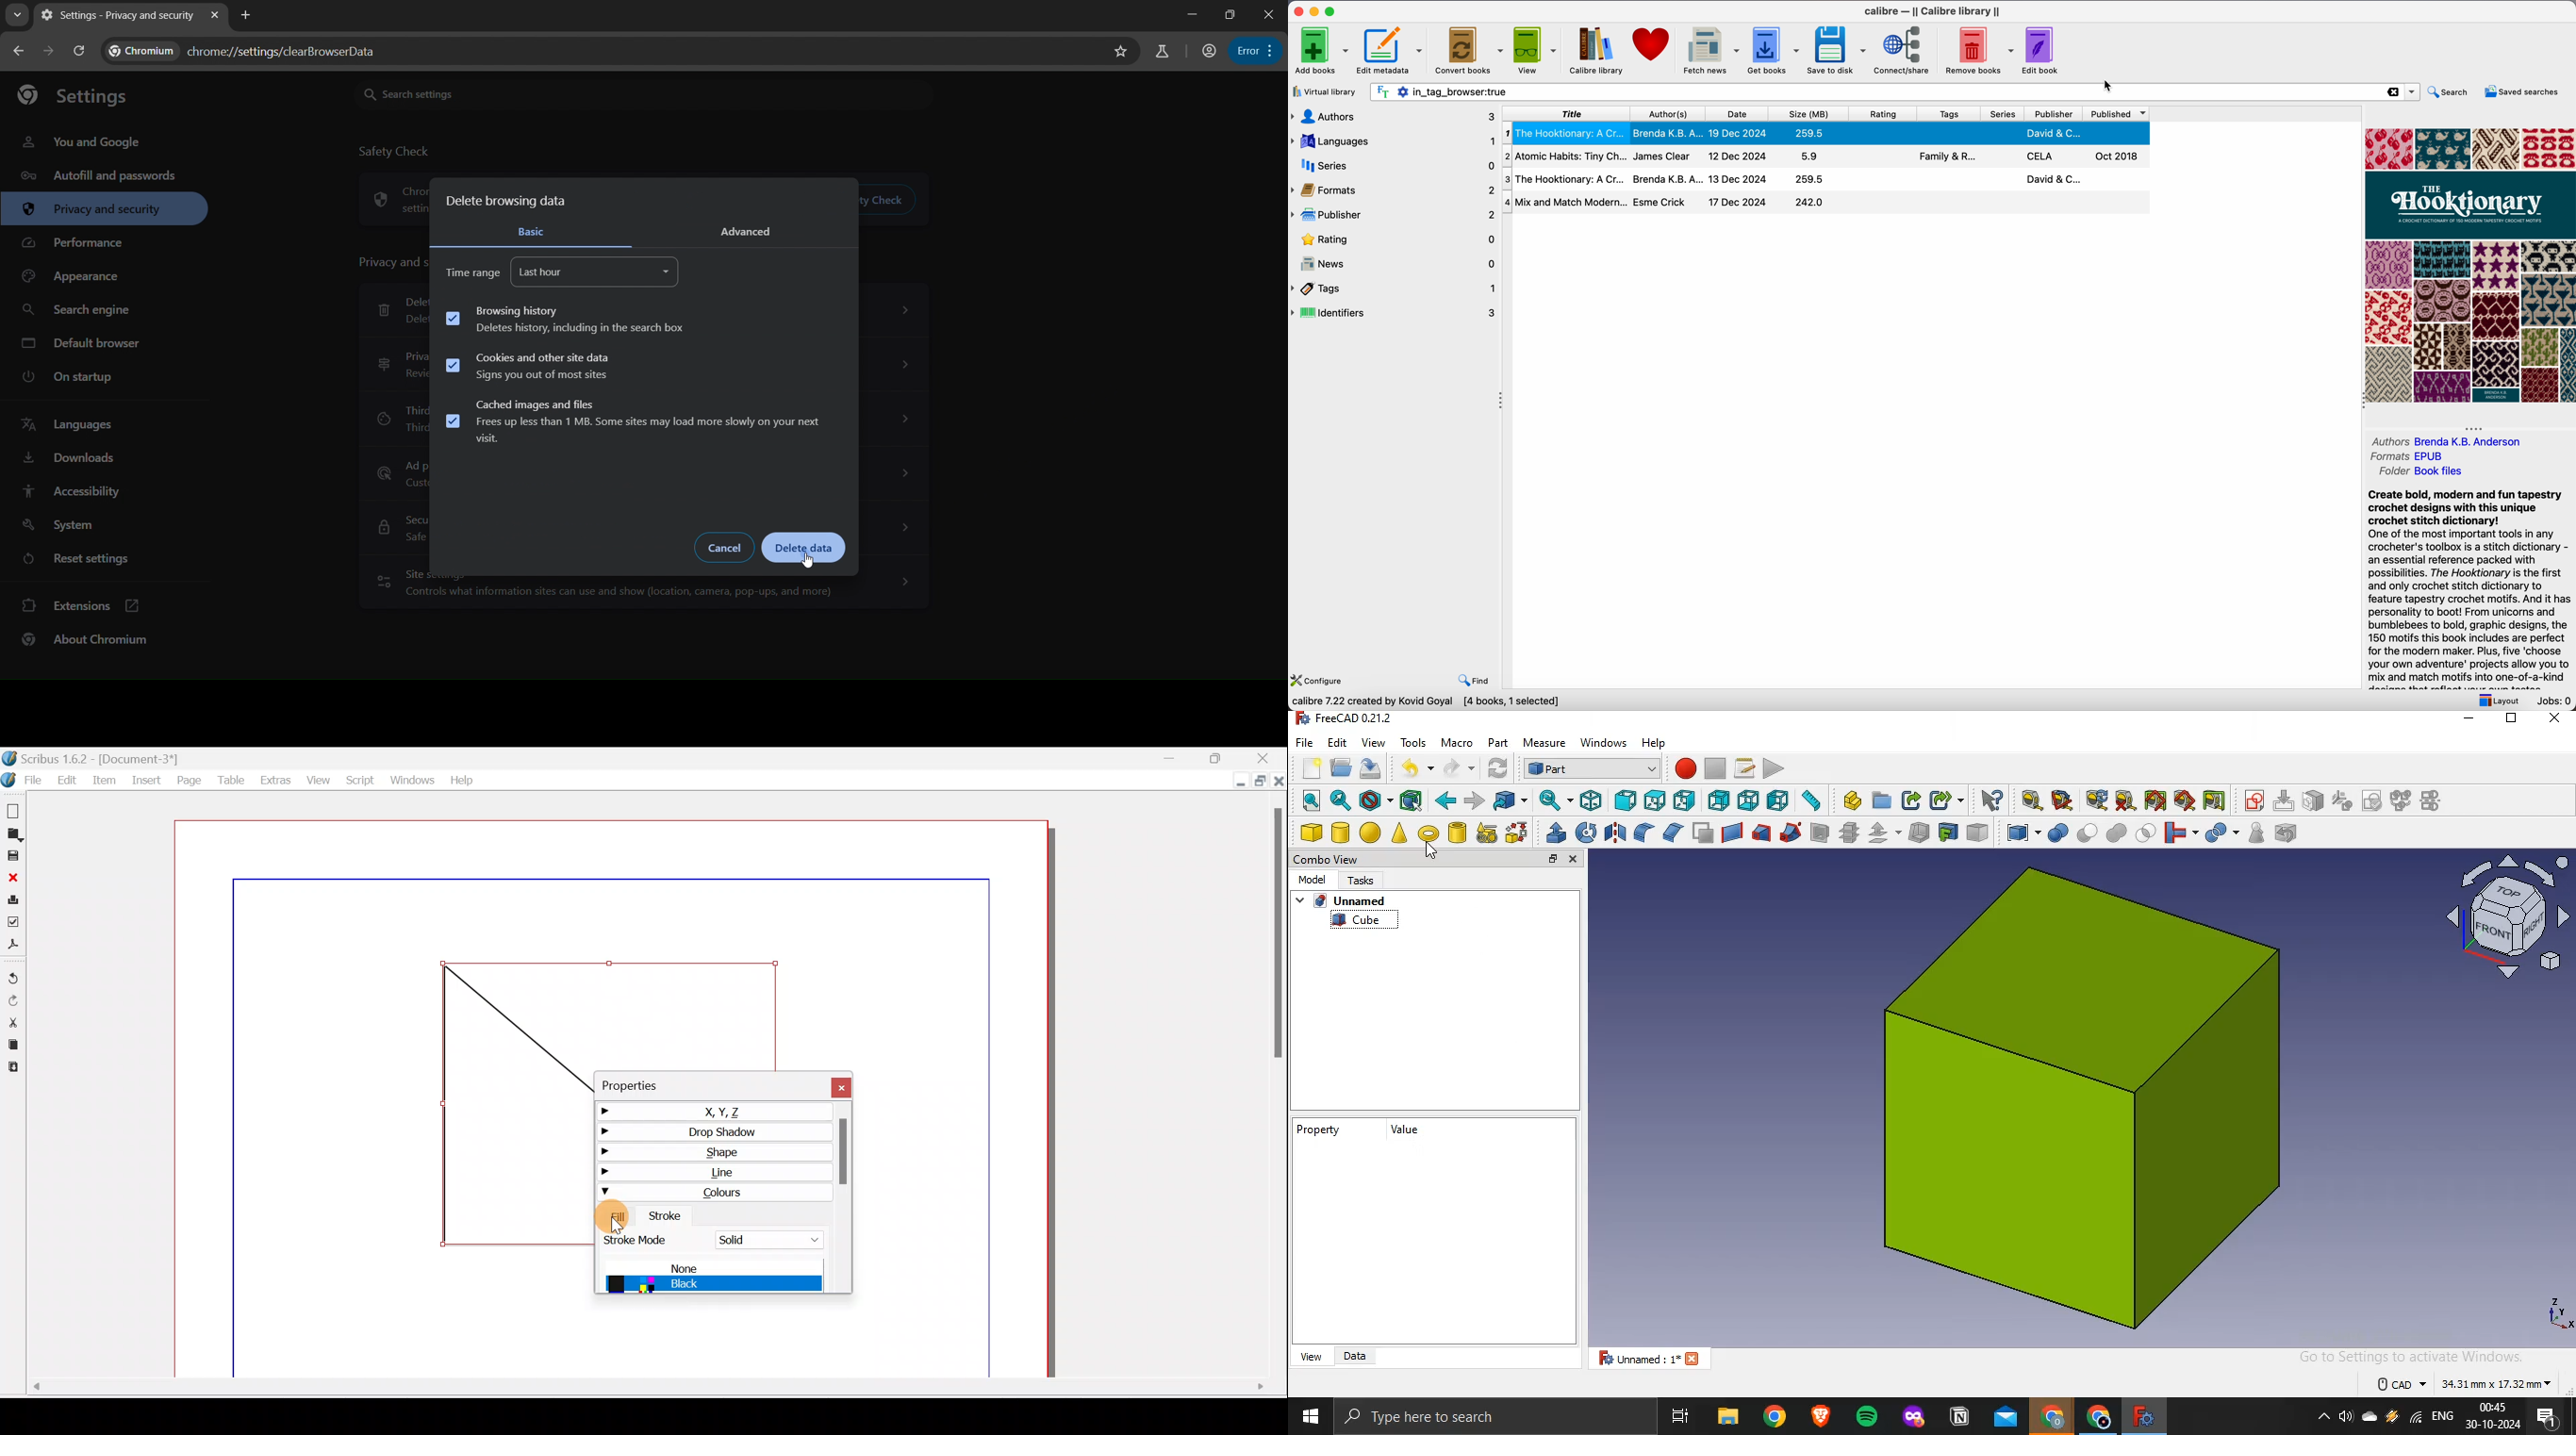 Image resolution: width=2576 pixels, height=1456 pixels. I want to click on Fill, so click(614, 1216).